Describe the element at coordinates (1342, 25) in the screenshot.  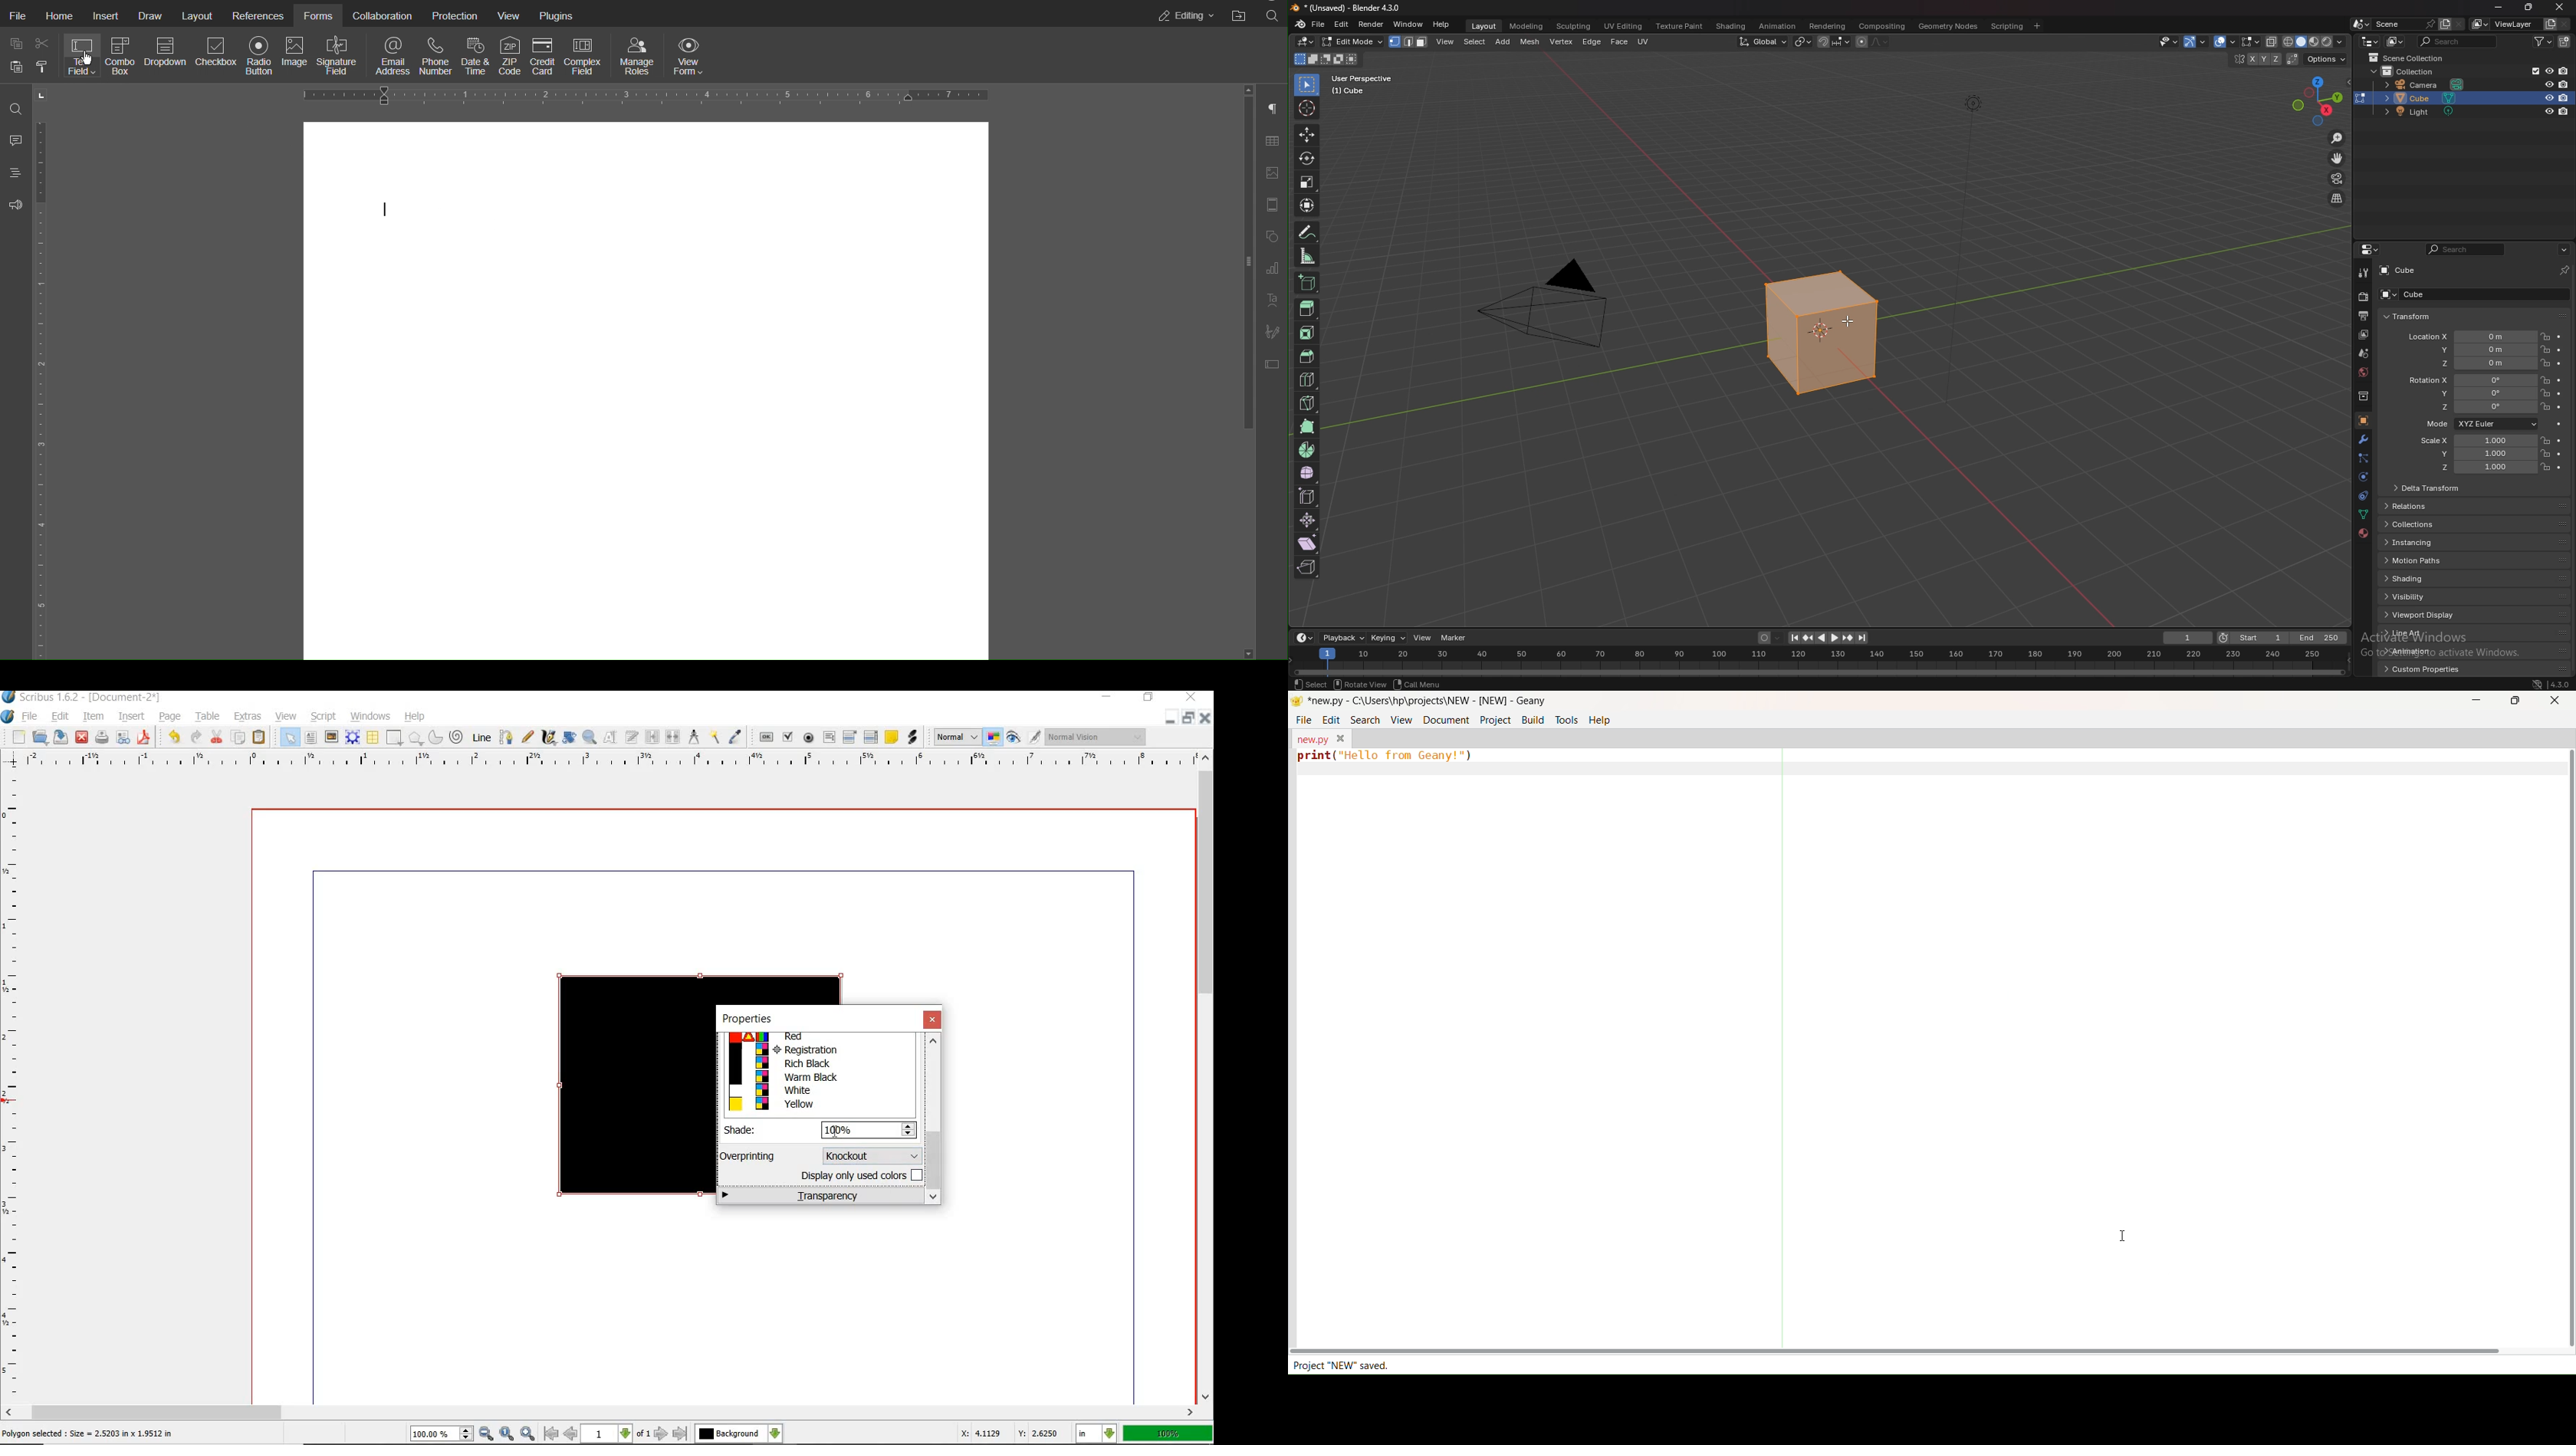
I see `edit` at that location.